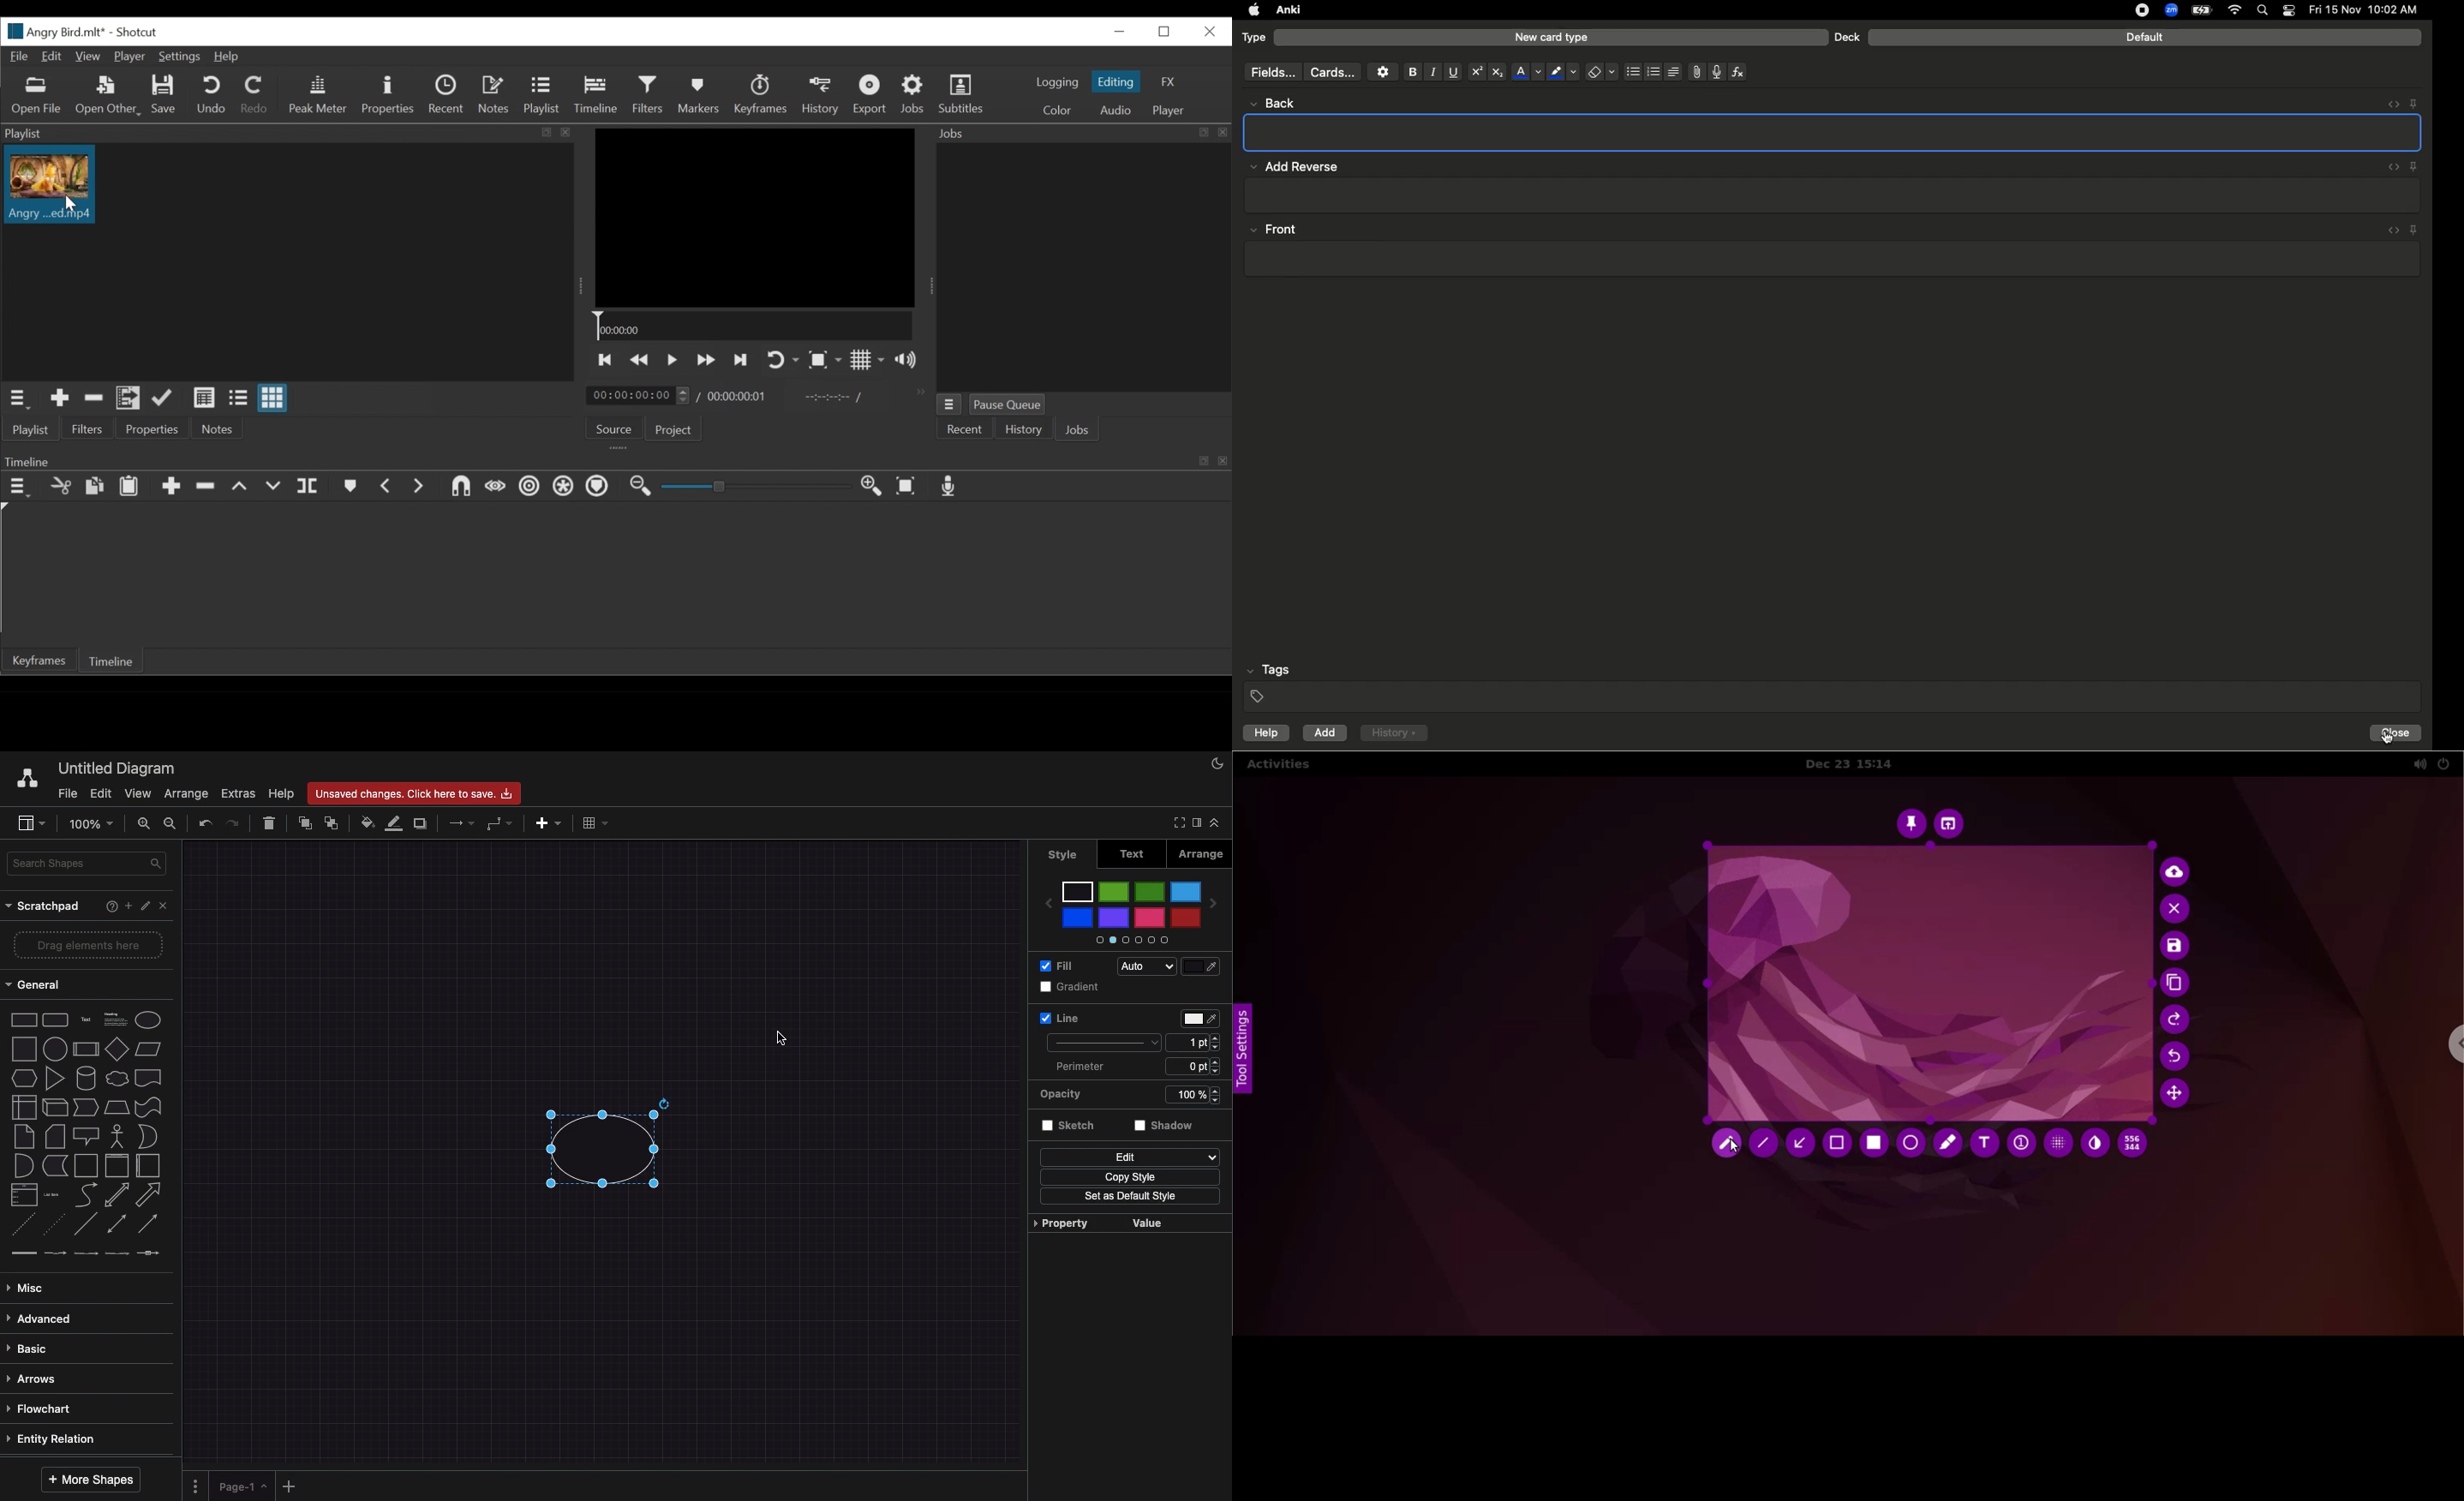 This screenshot has height=1512, width=2464. I want to click on embed, so click(2390, 226).